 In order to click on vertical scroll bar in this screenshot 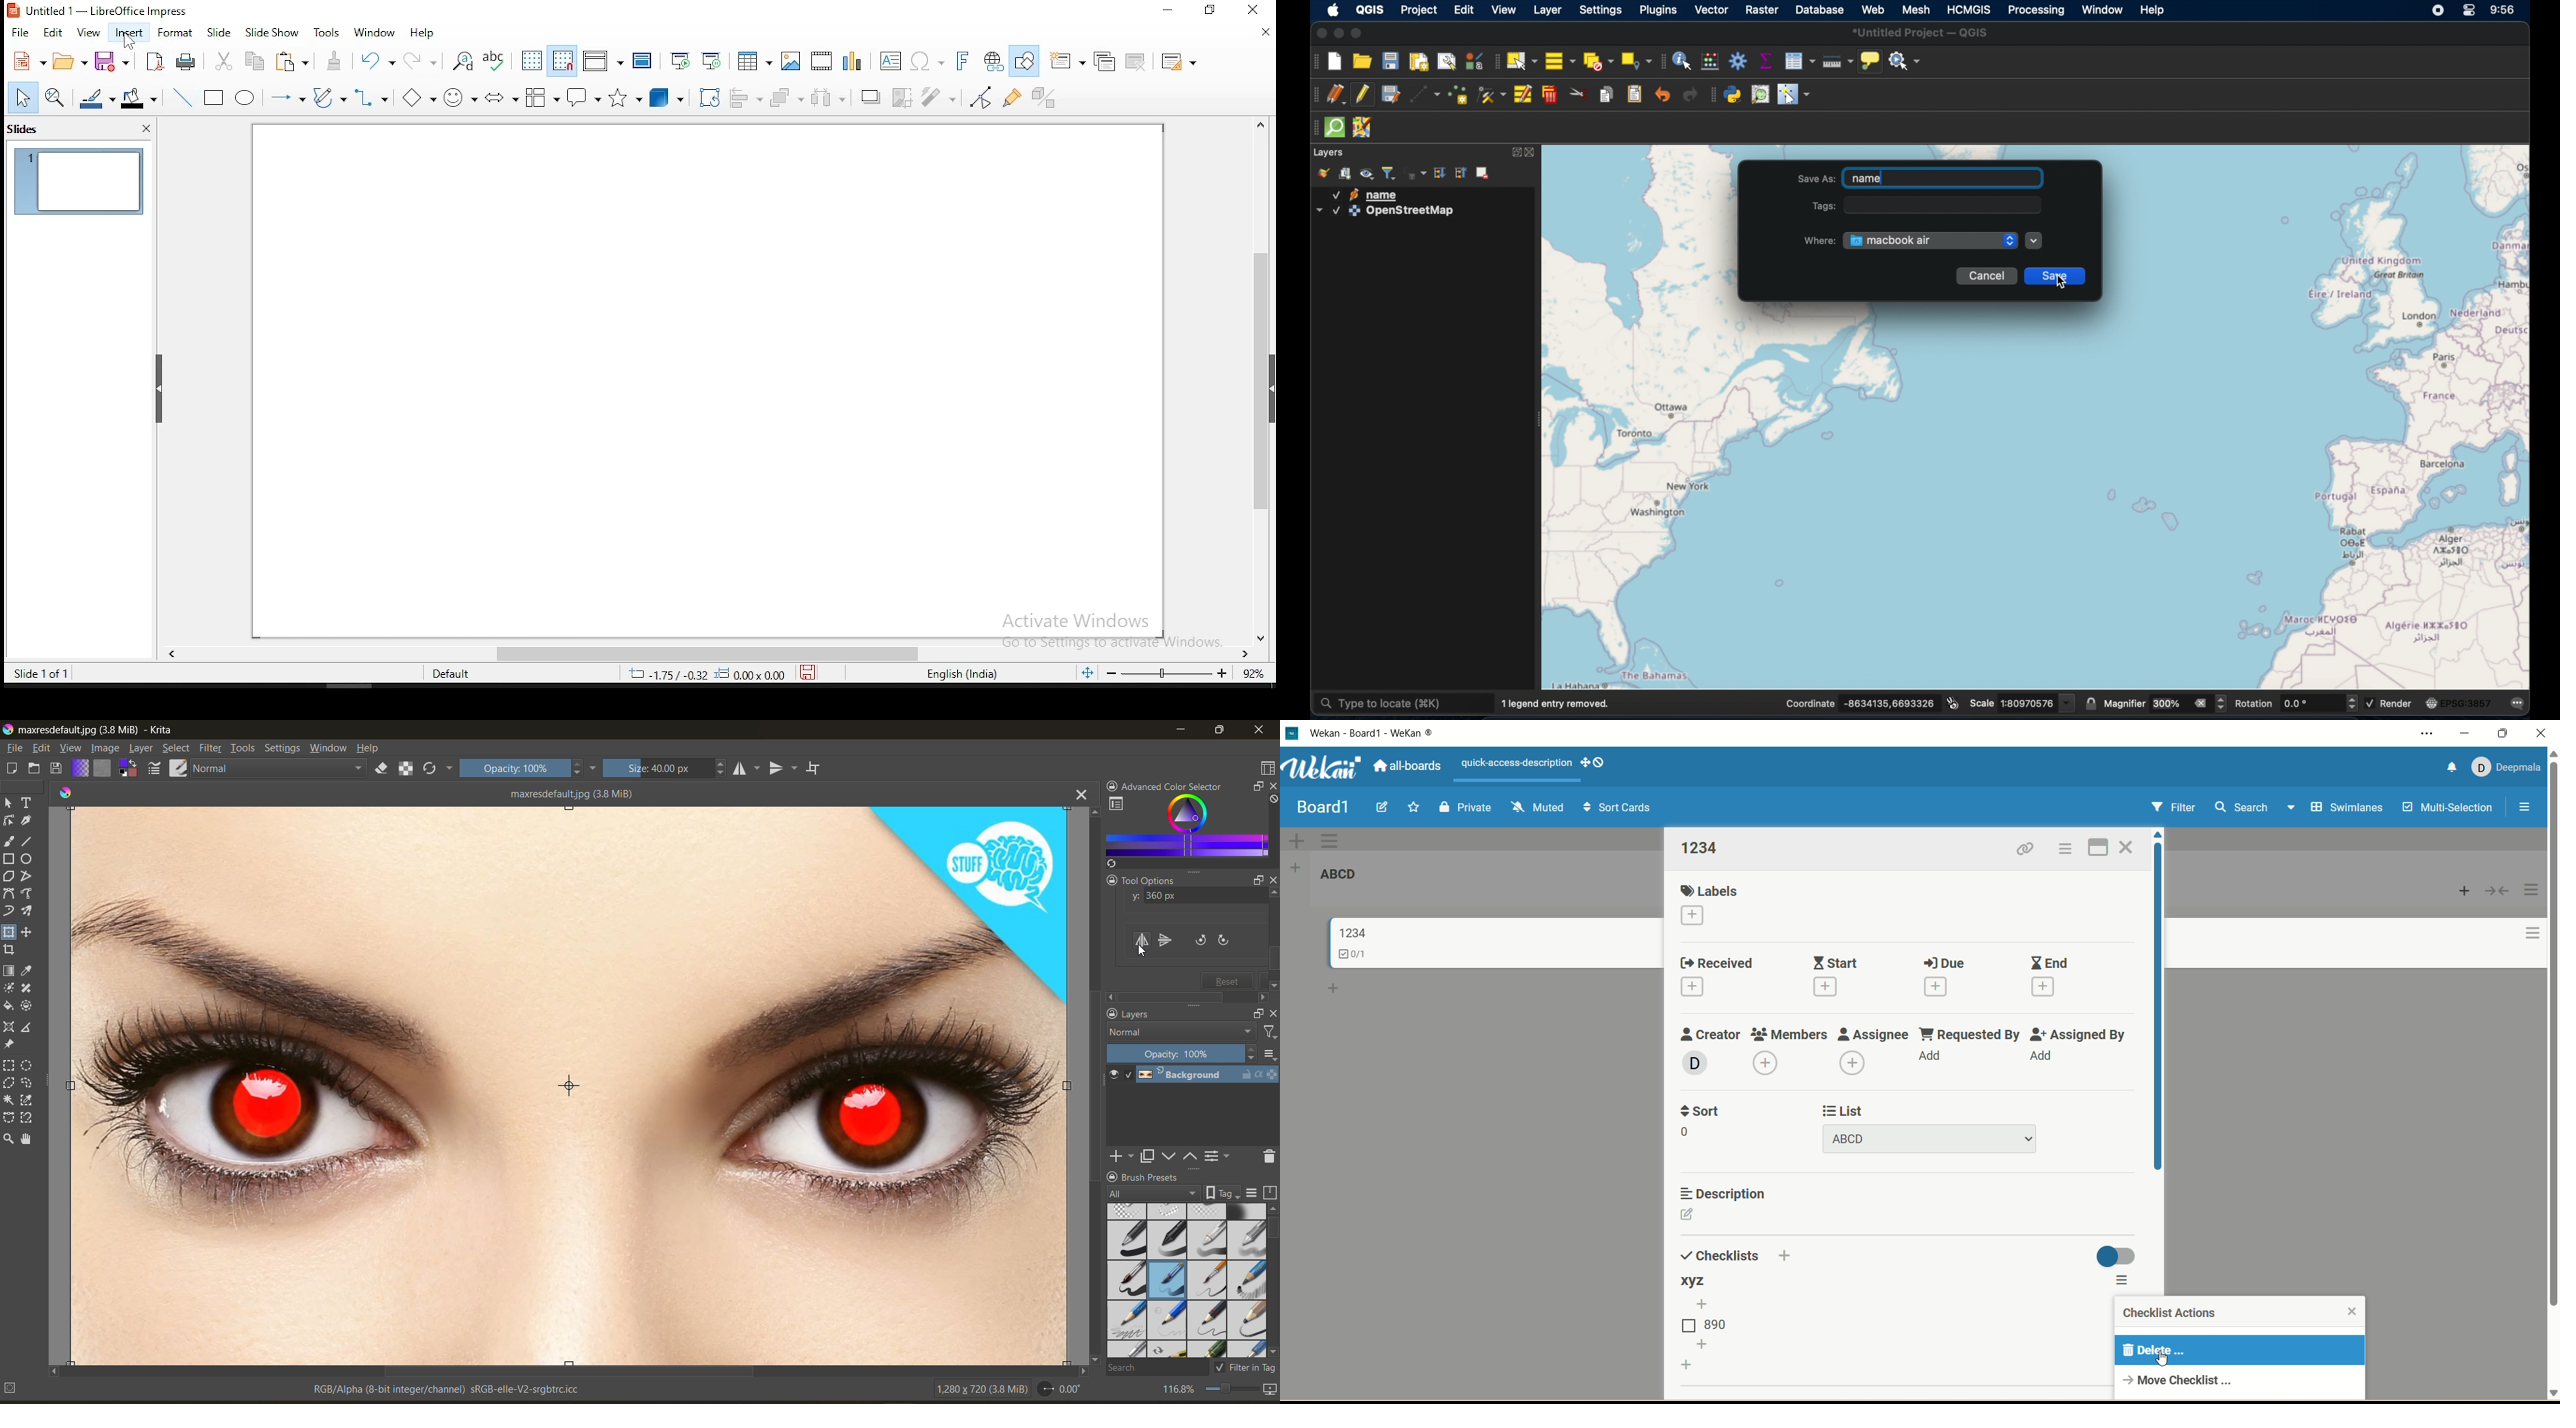, I will do `click(2552, 1037)`.